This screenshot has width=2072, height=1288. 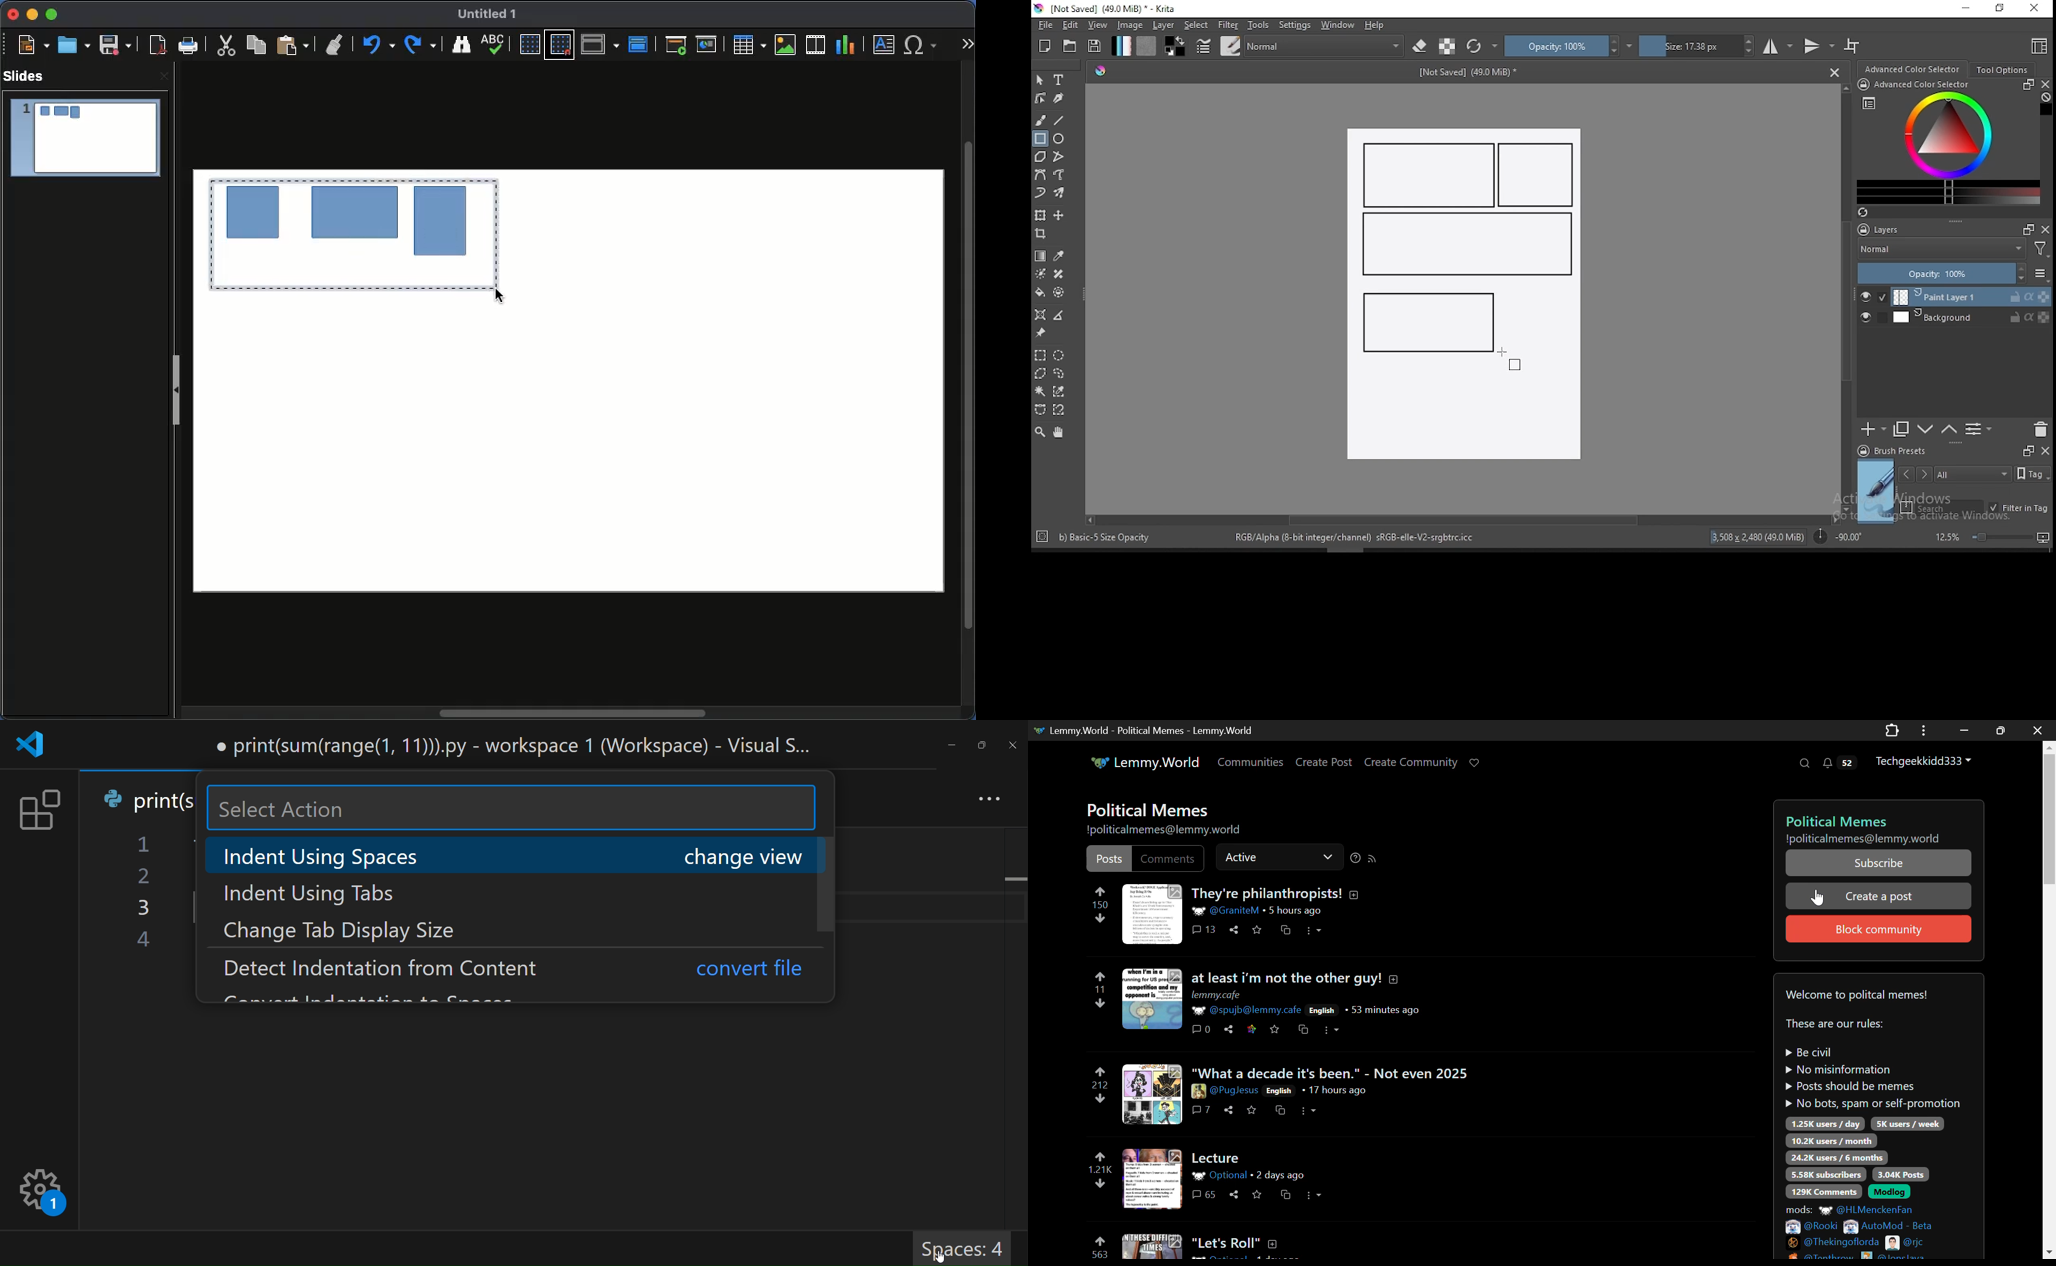 I want to click on change tab display size, so click(x=350, y=931).